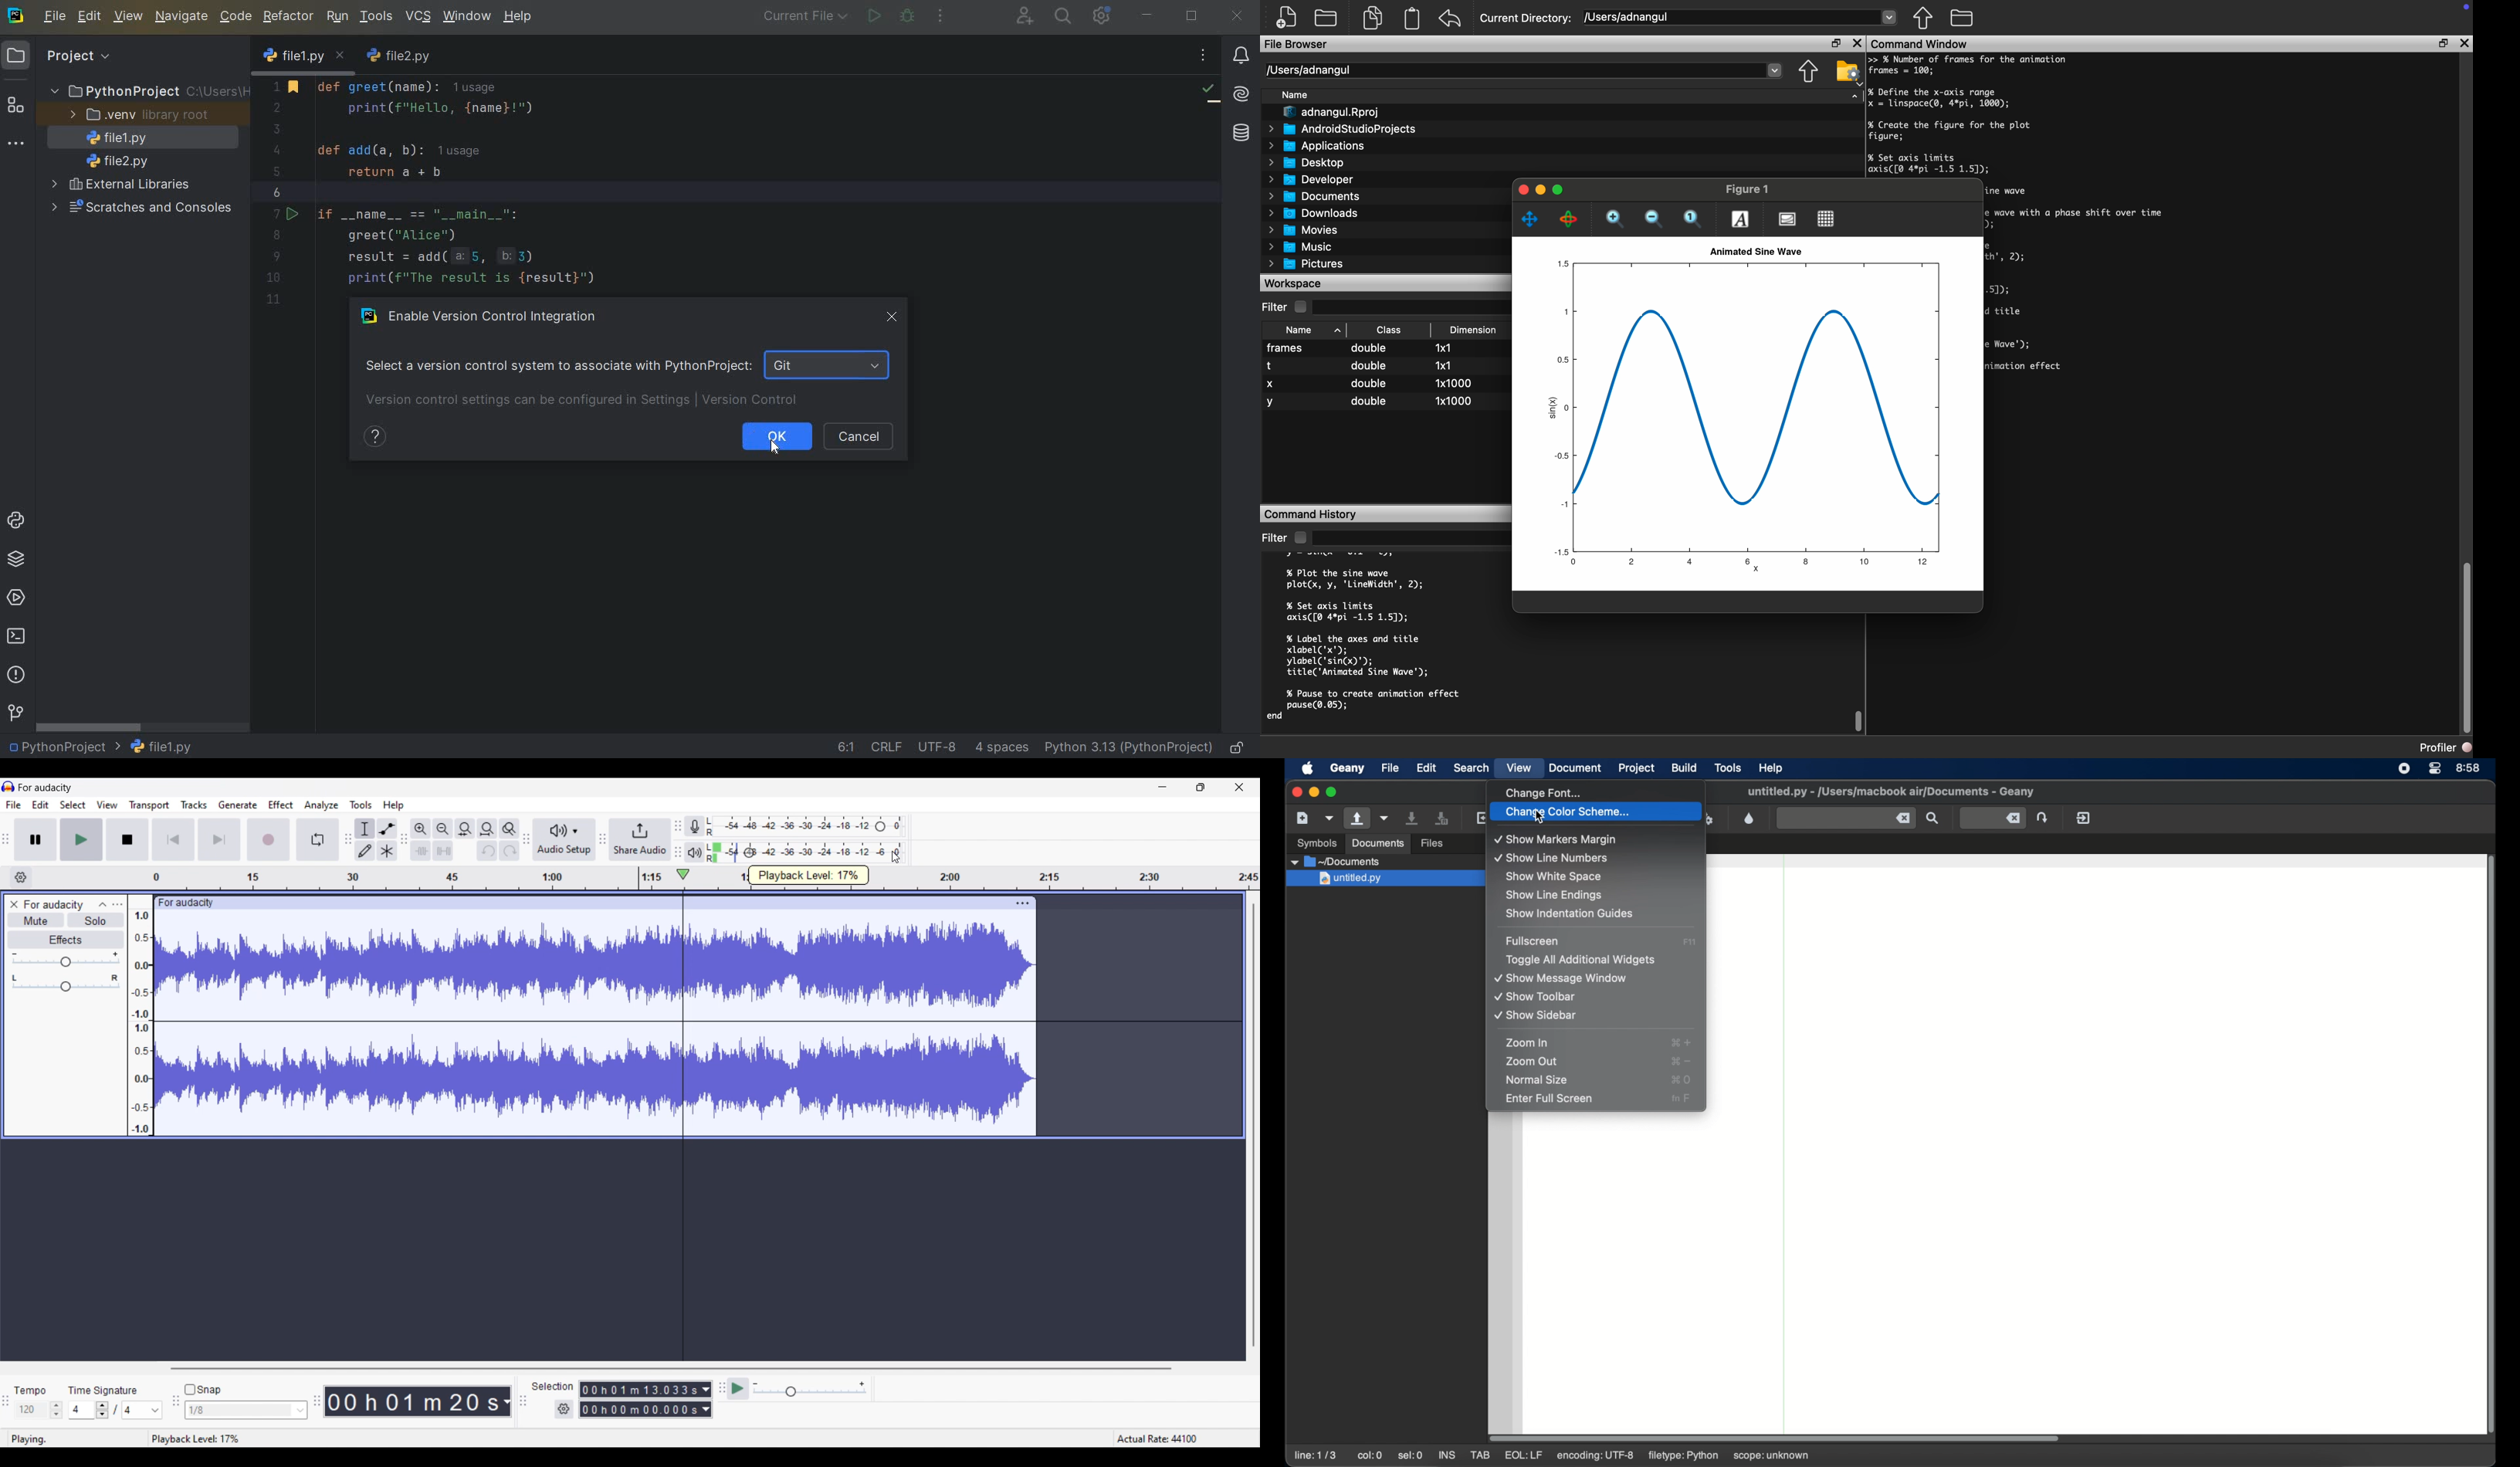 The image size is (2520, 1484). What do you see at coordinates (694, 852) in the screenshot?
I see `Playback meter` at bounding box center [694, 852].